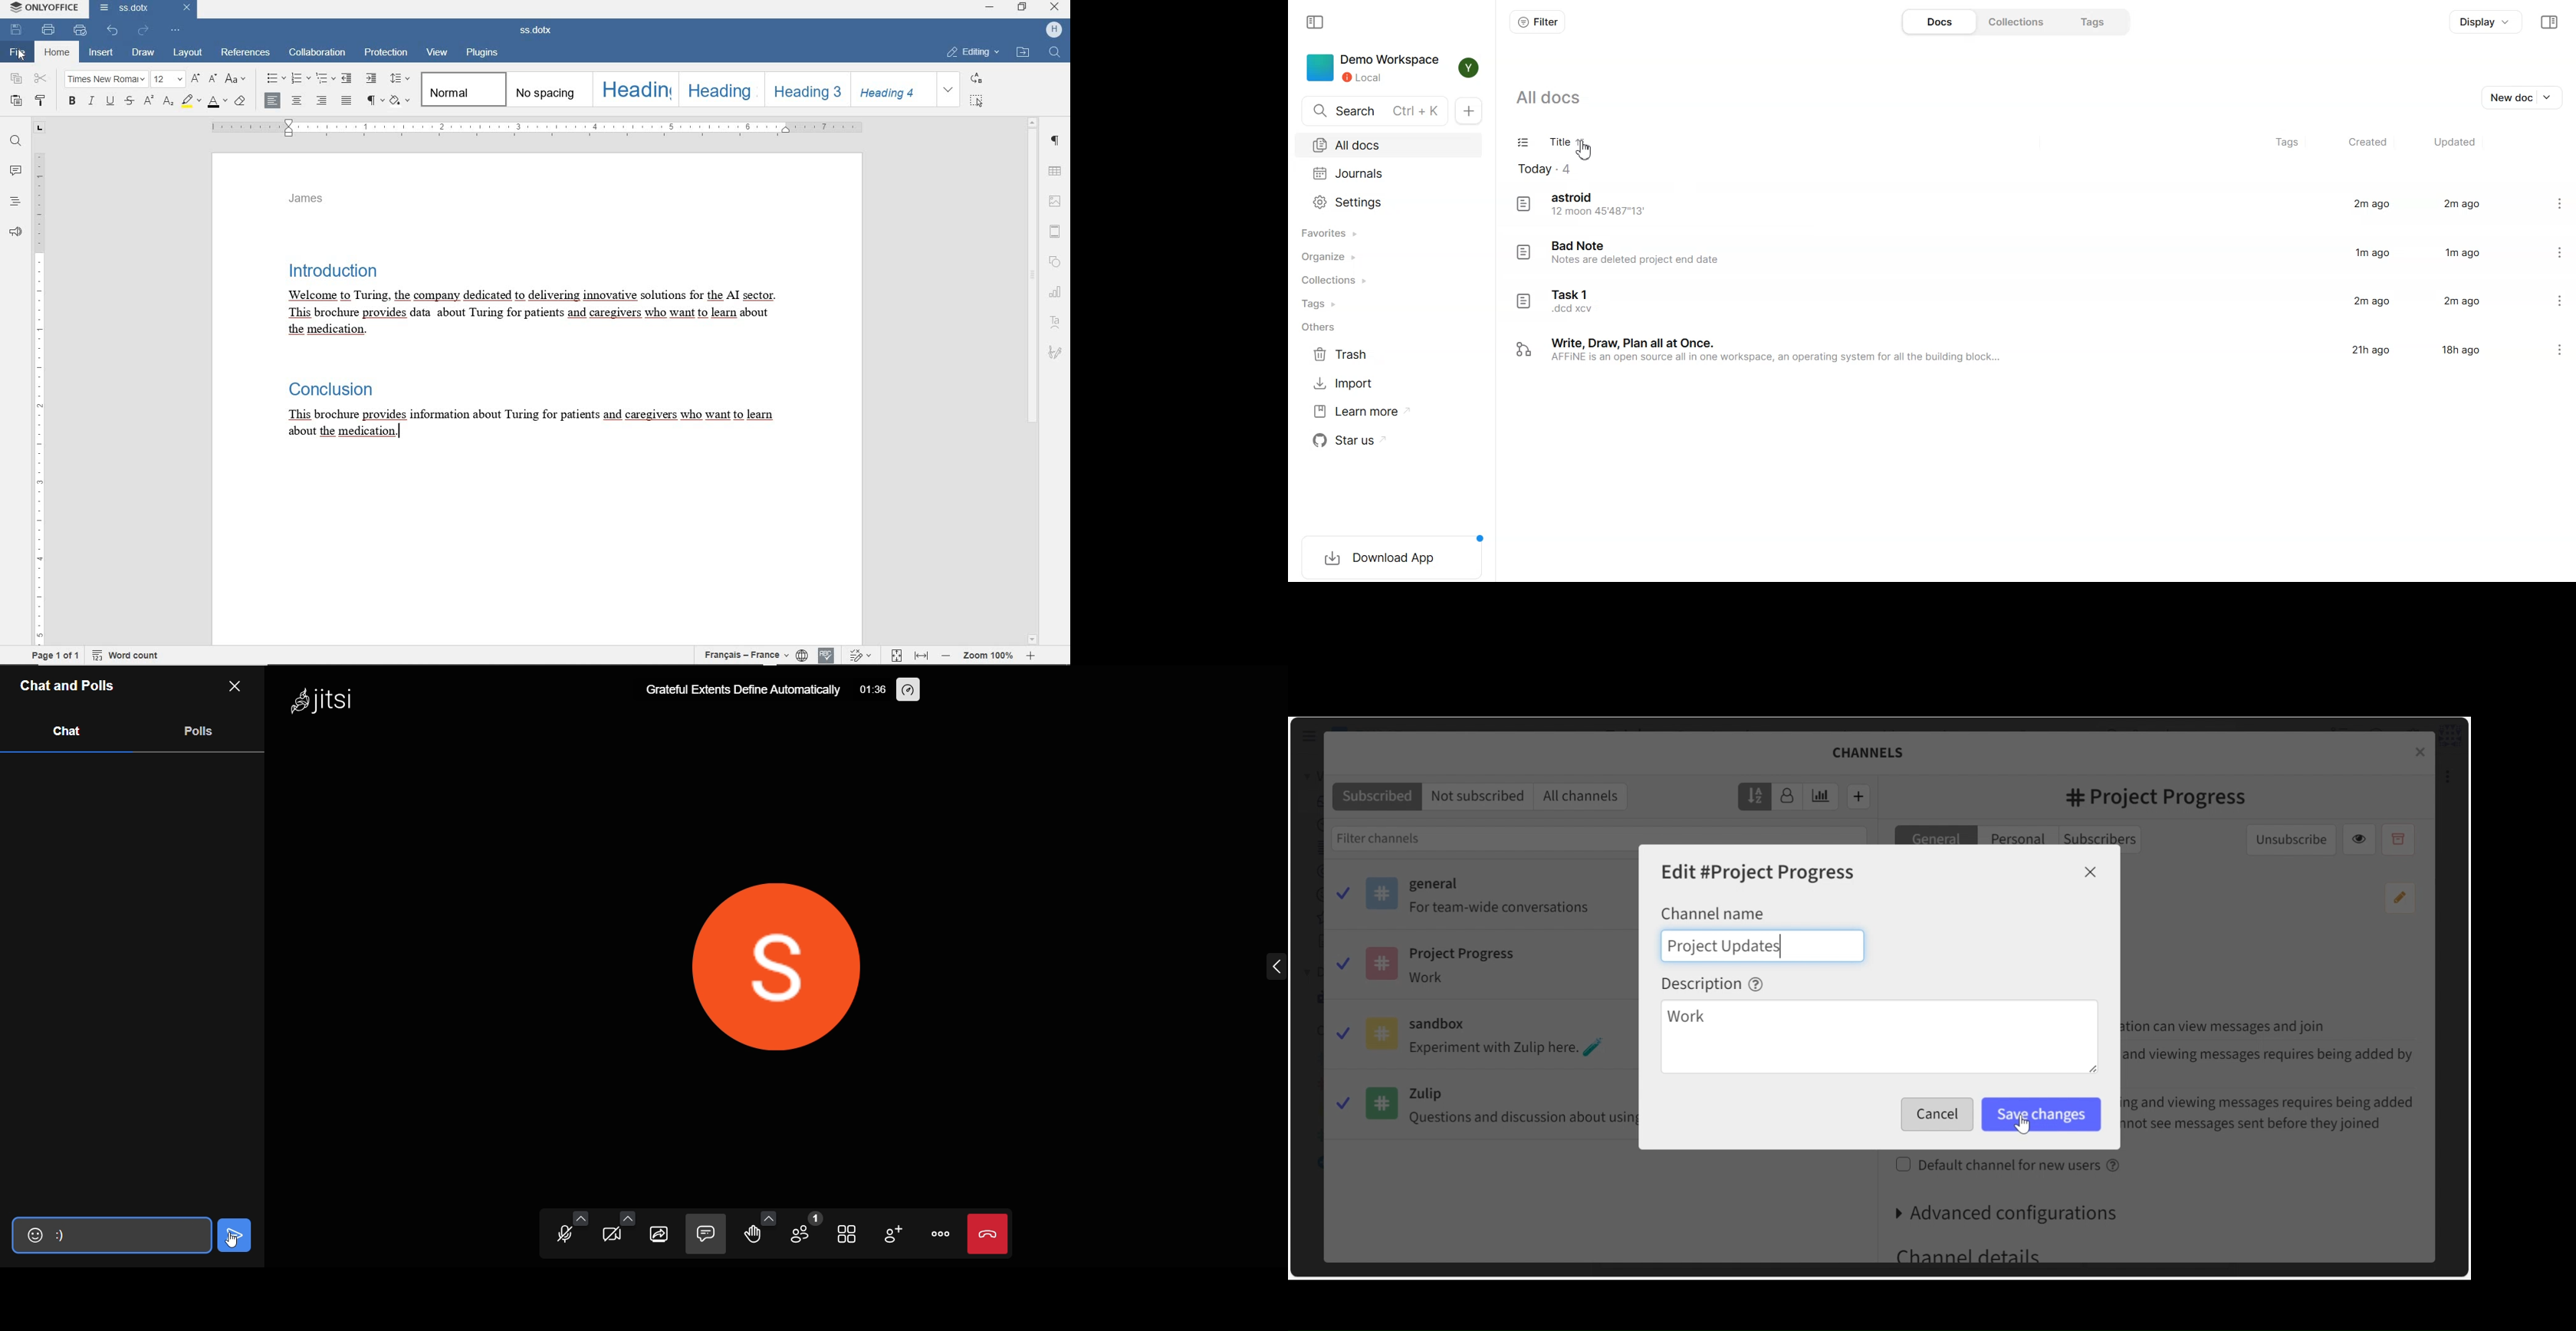 This screenshot has height=1344, width=2576. Describe the element at coordinates (143, 52) in the screenshot. I see `DRAW` at that location.